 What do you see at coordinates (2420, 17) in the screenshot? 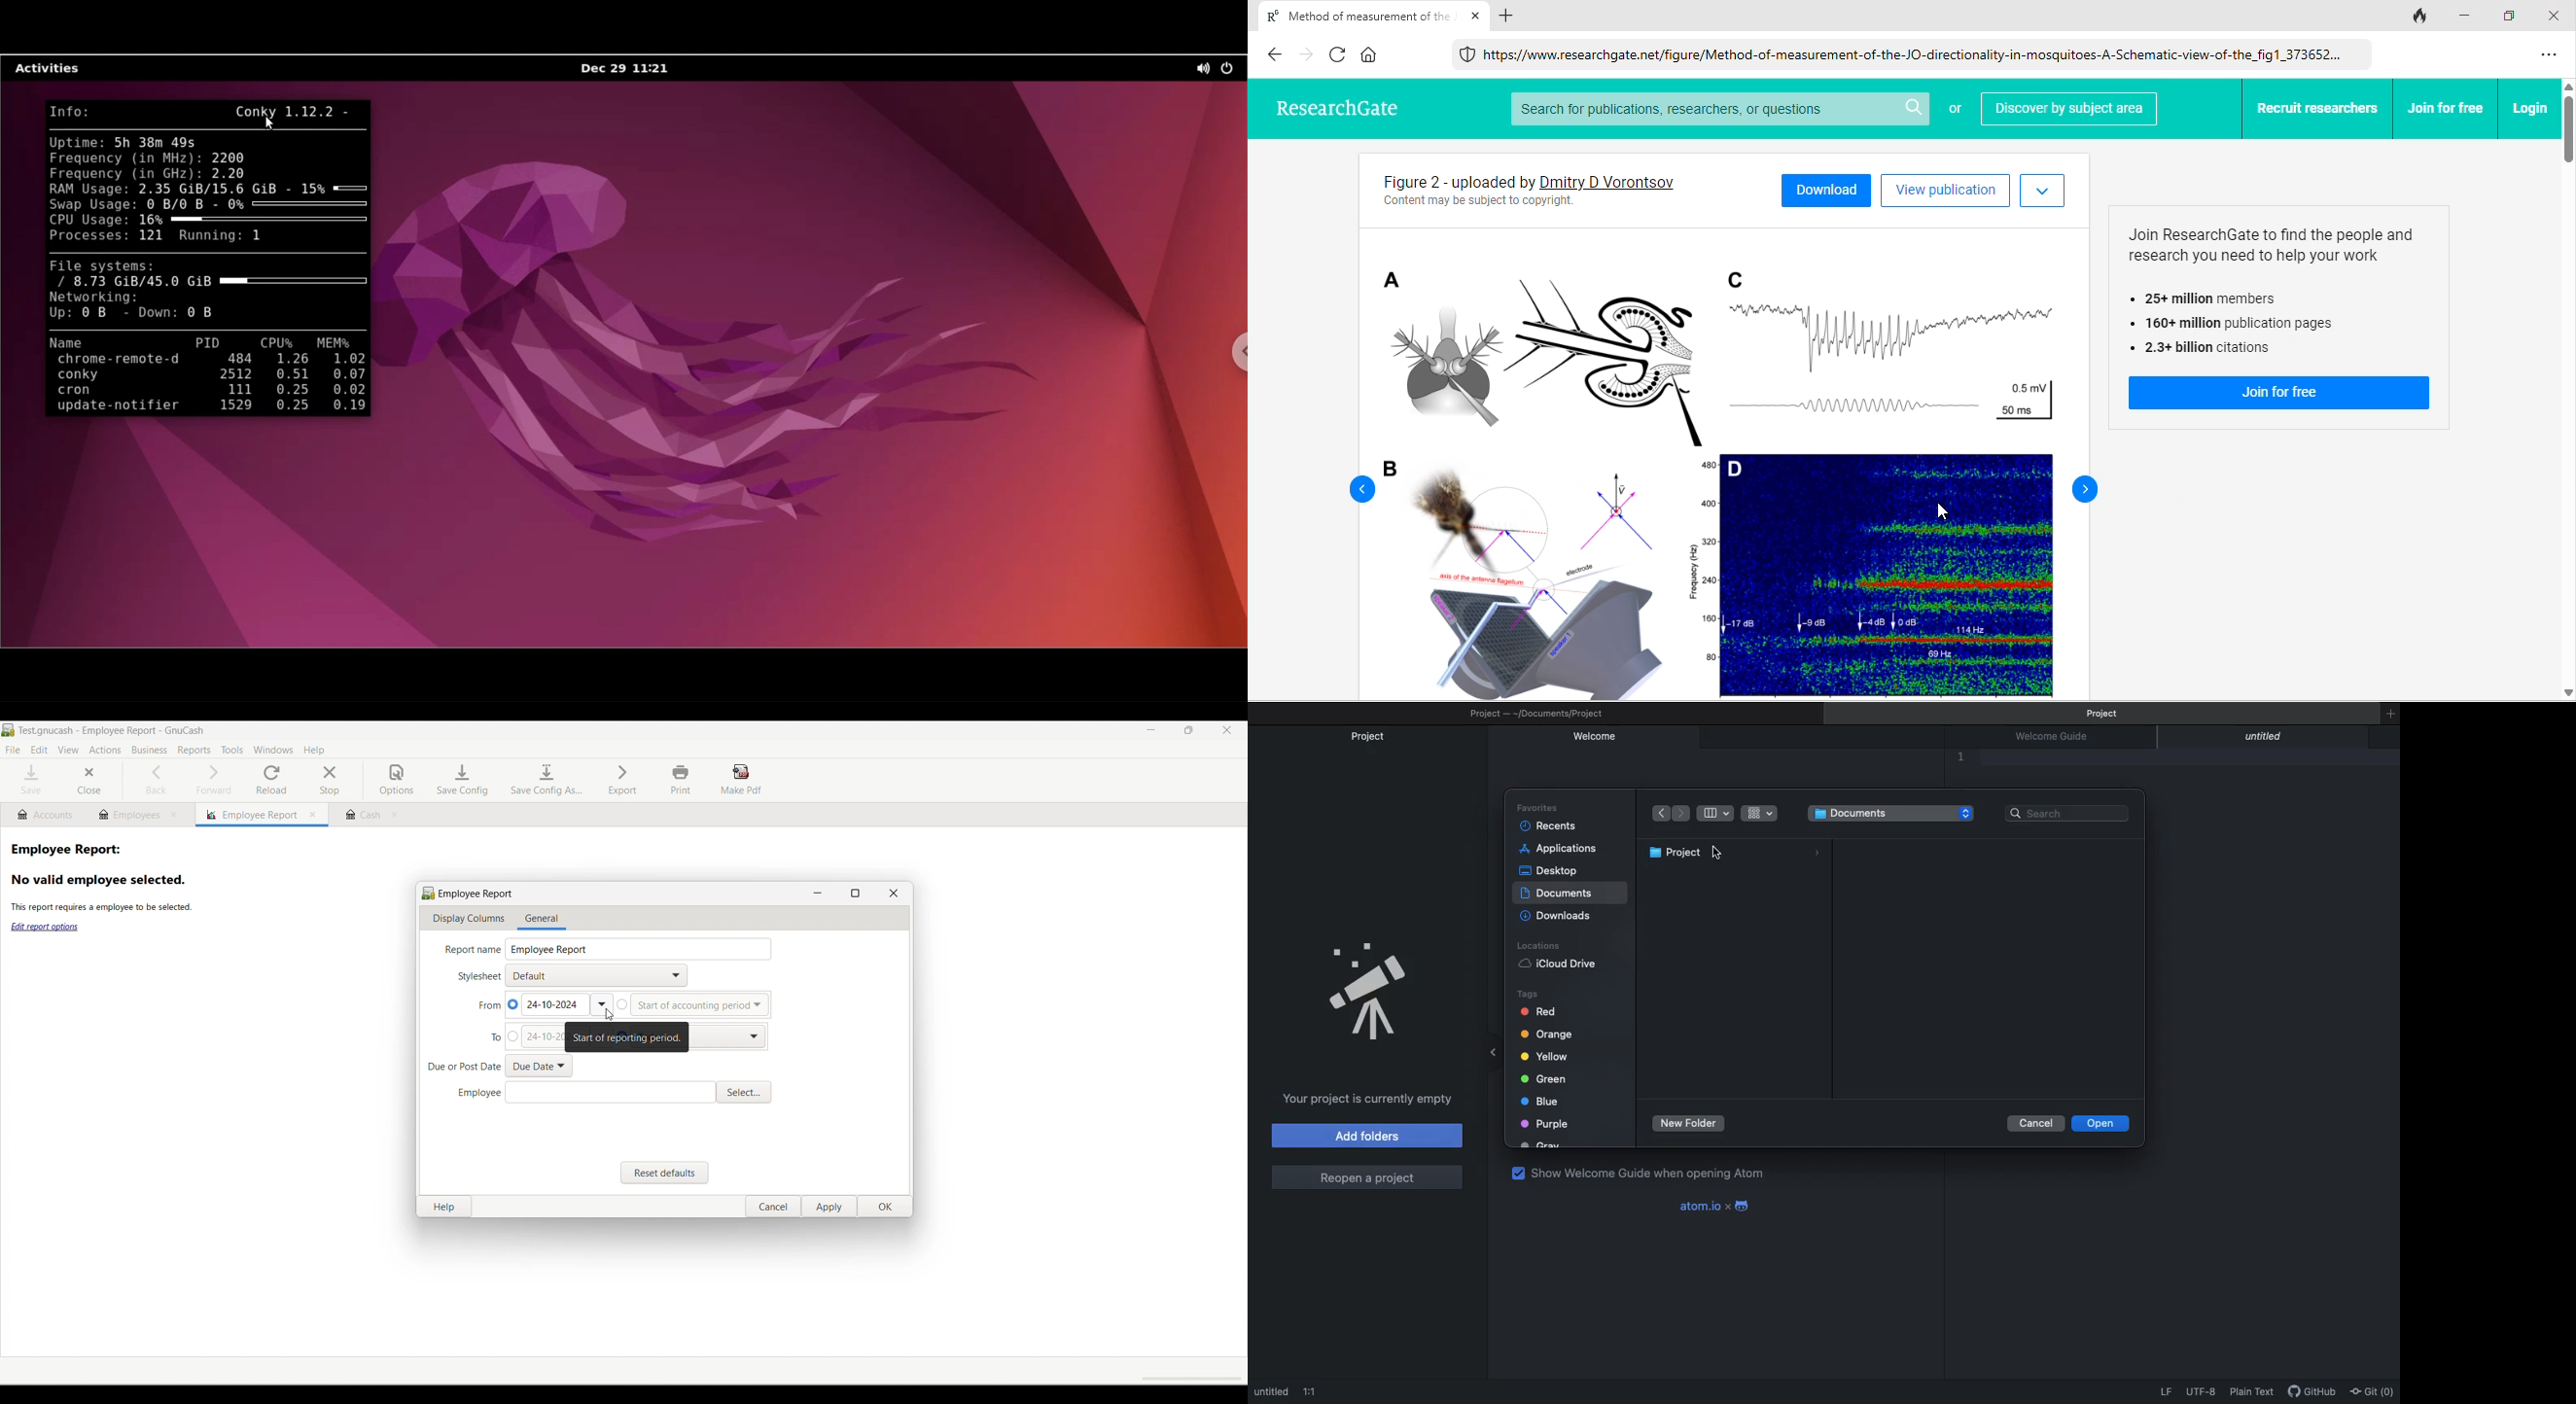
I see `track tab` at bounding box center [2420, 17].